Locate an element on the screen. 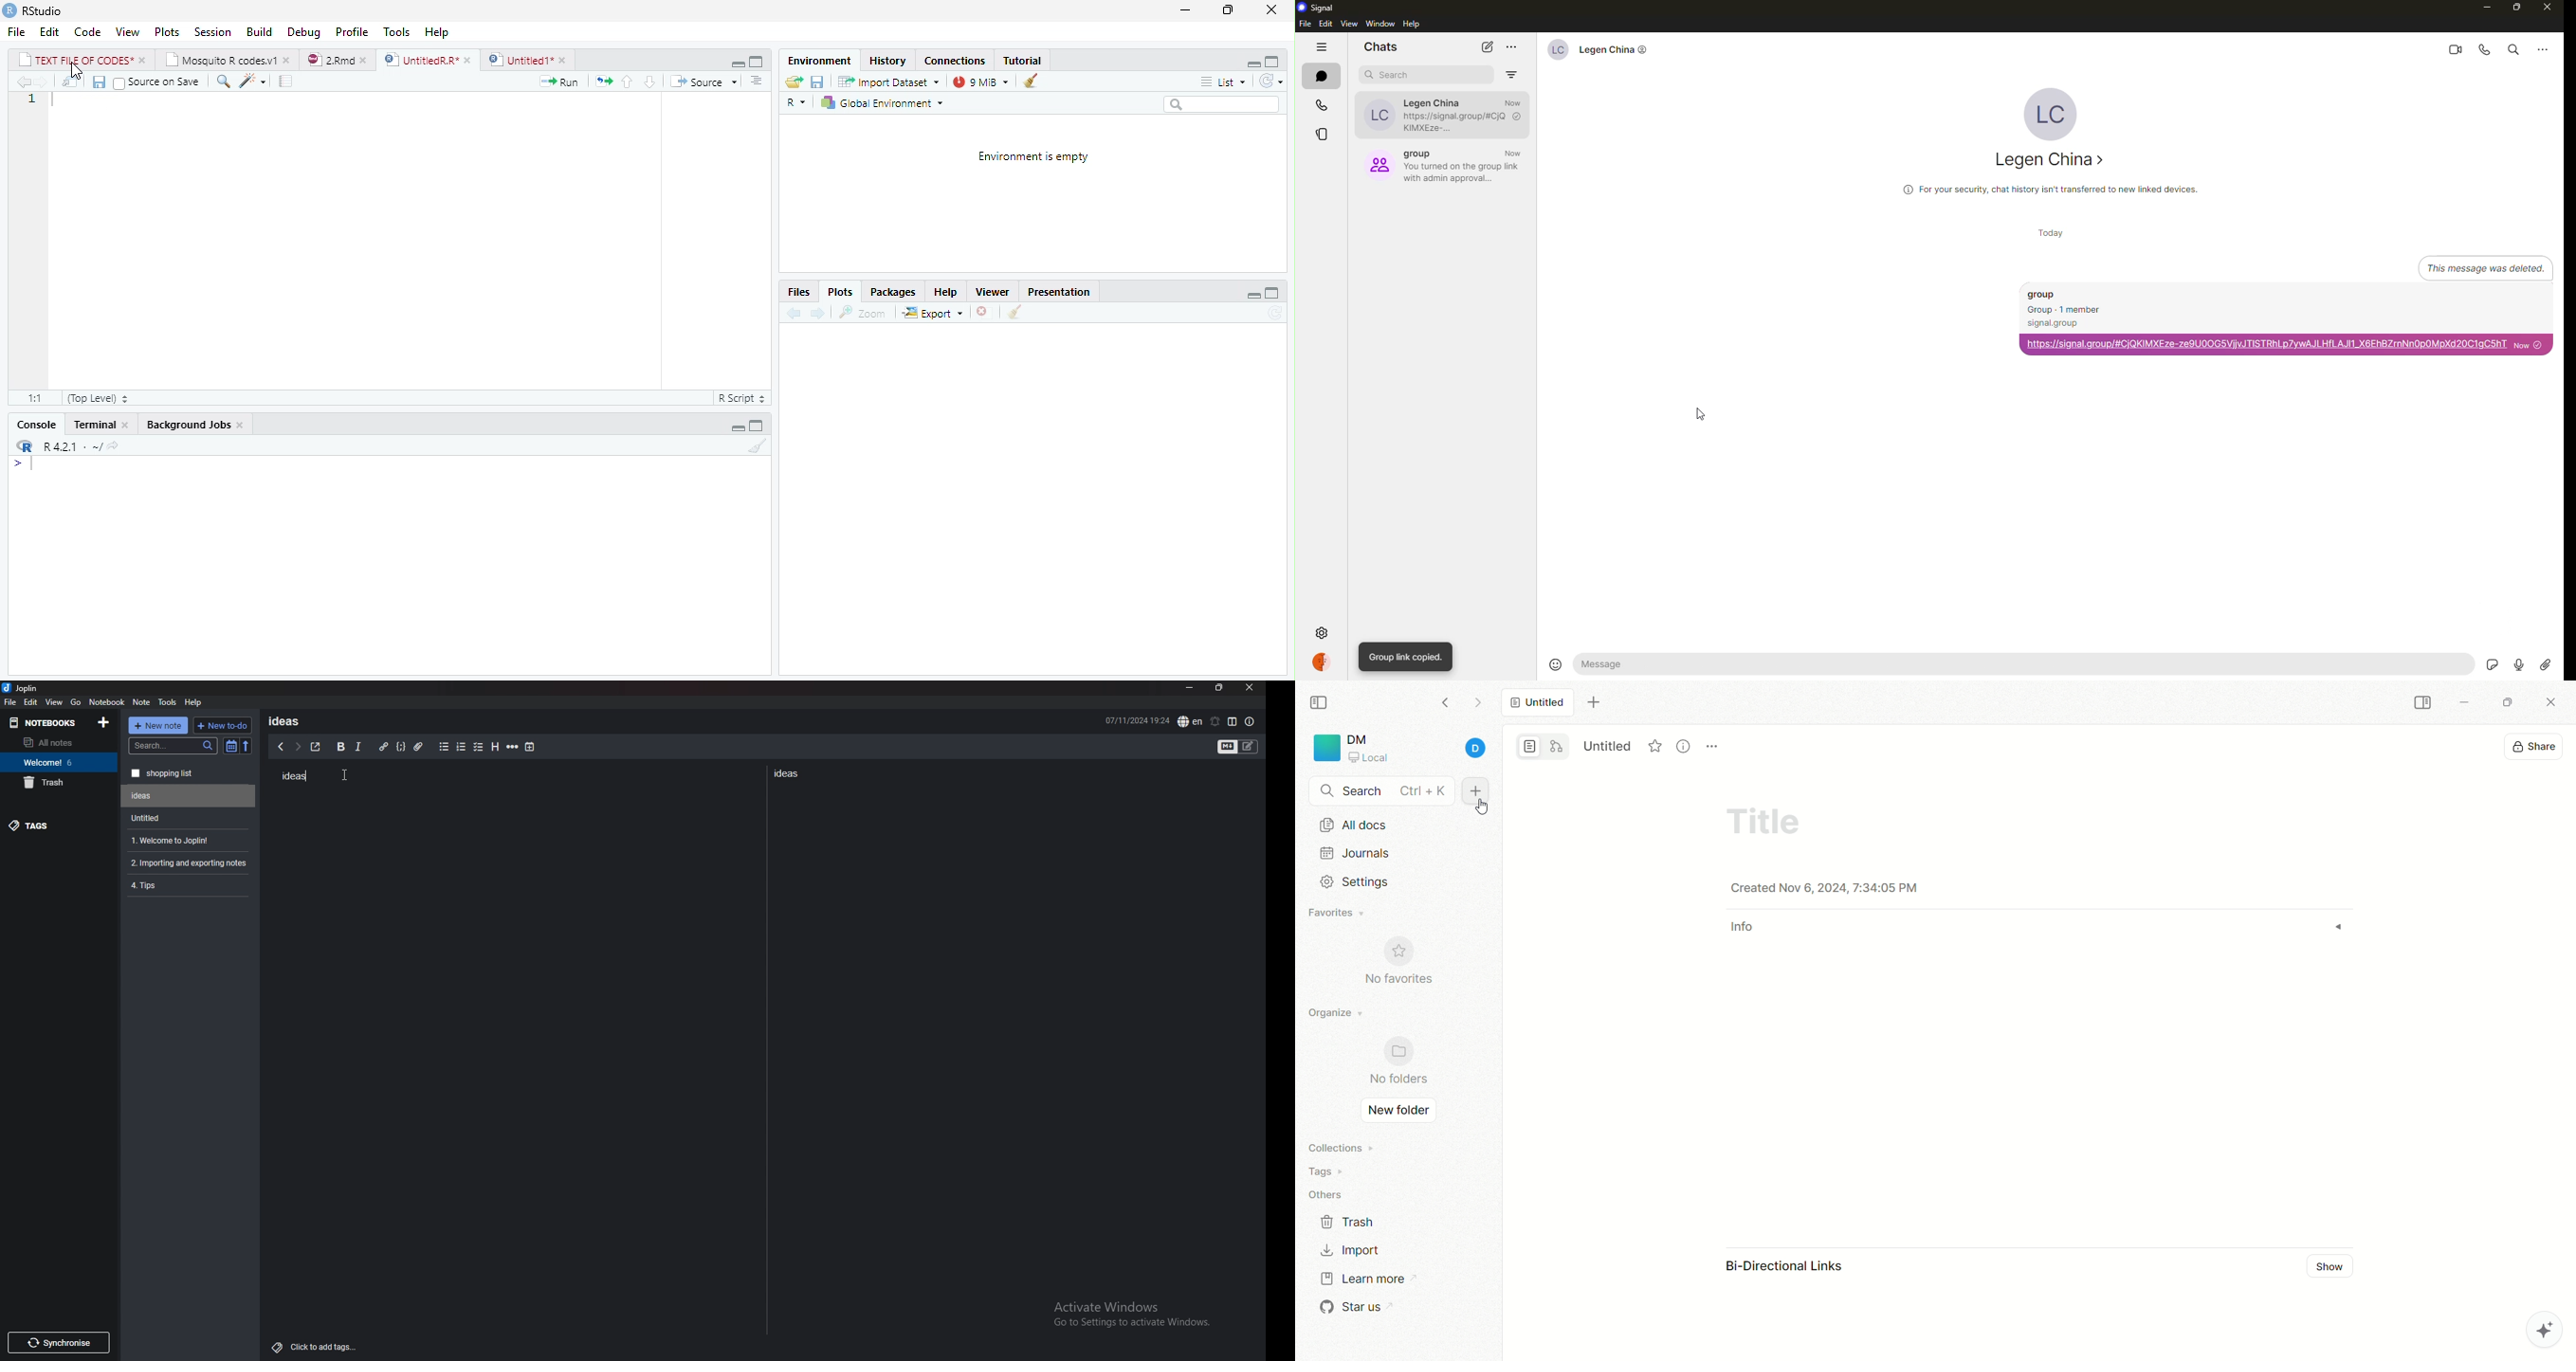 This screenshot has width=2576, height=1372. 1:1 is located at coordinates (33, 400).